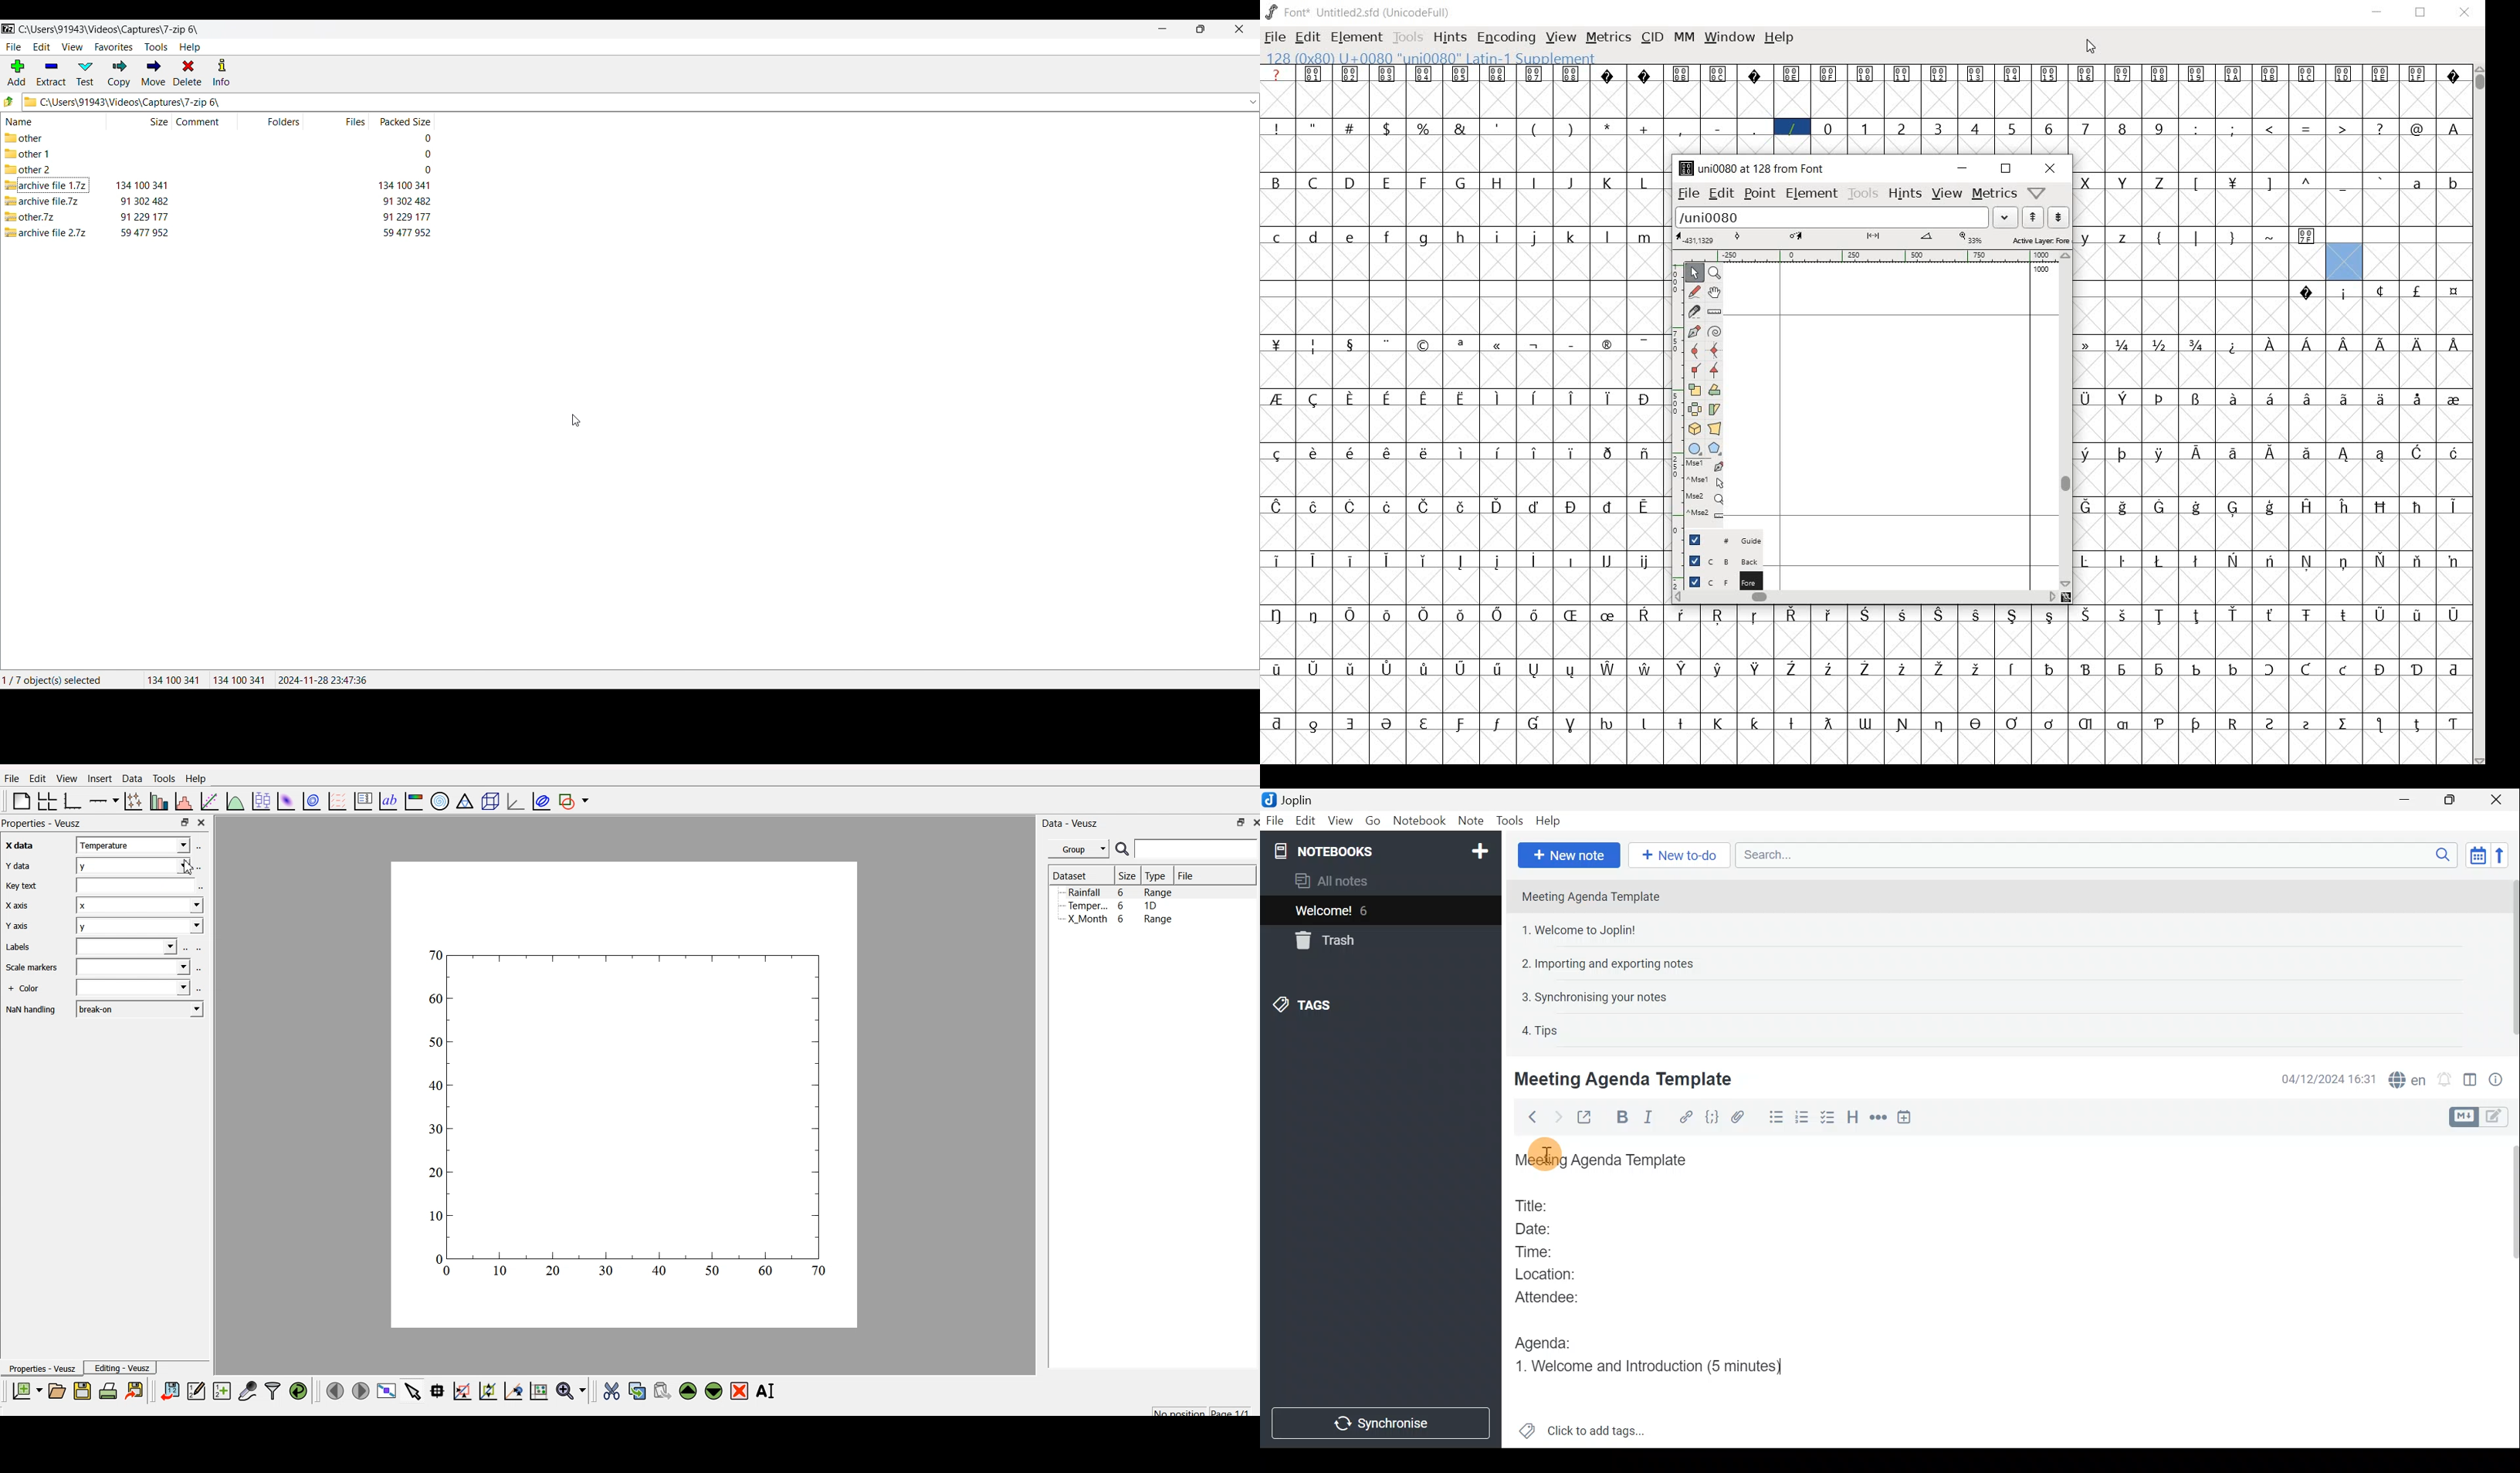 This screenshot has height=1484, width=2520. Describe the element at coordinates (1534, 670) in the screenshot. I see `glyph` at that location.